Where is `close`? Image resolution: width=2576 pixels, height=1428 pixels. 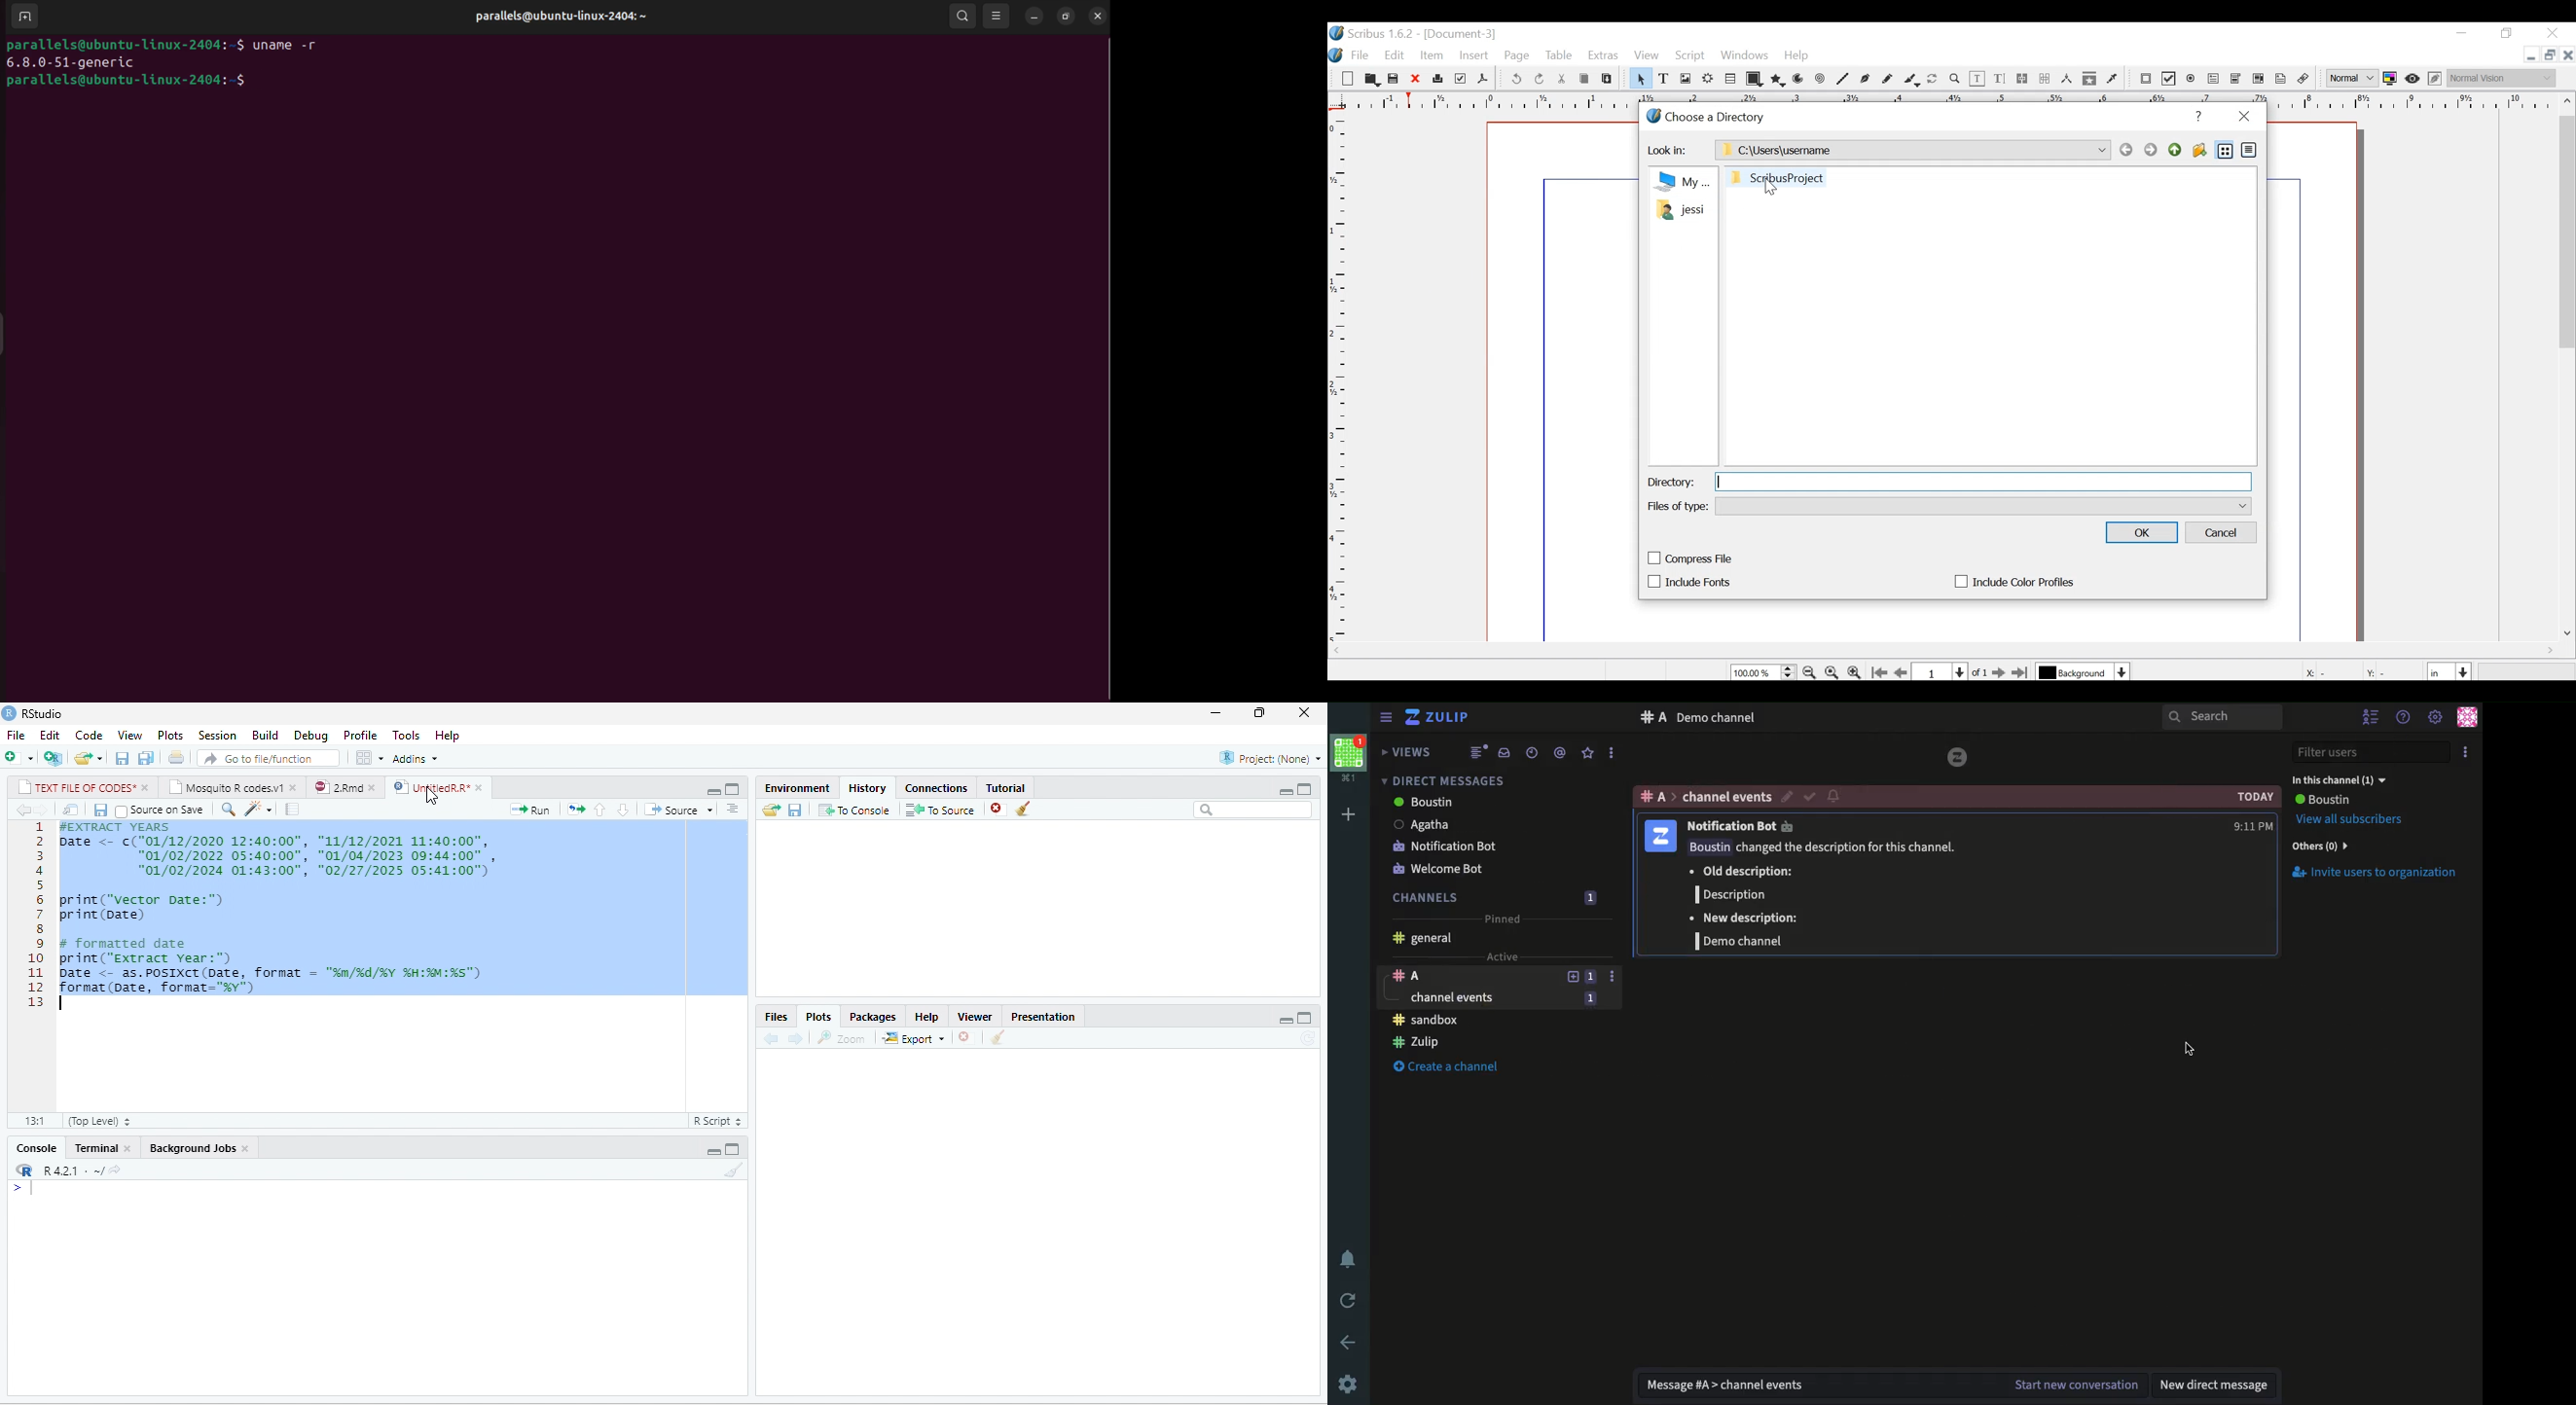
close is located at coordinates (246, 1148).